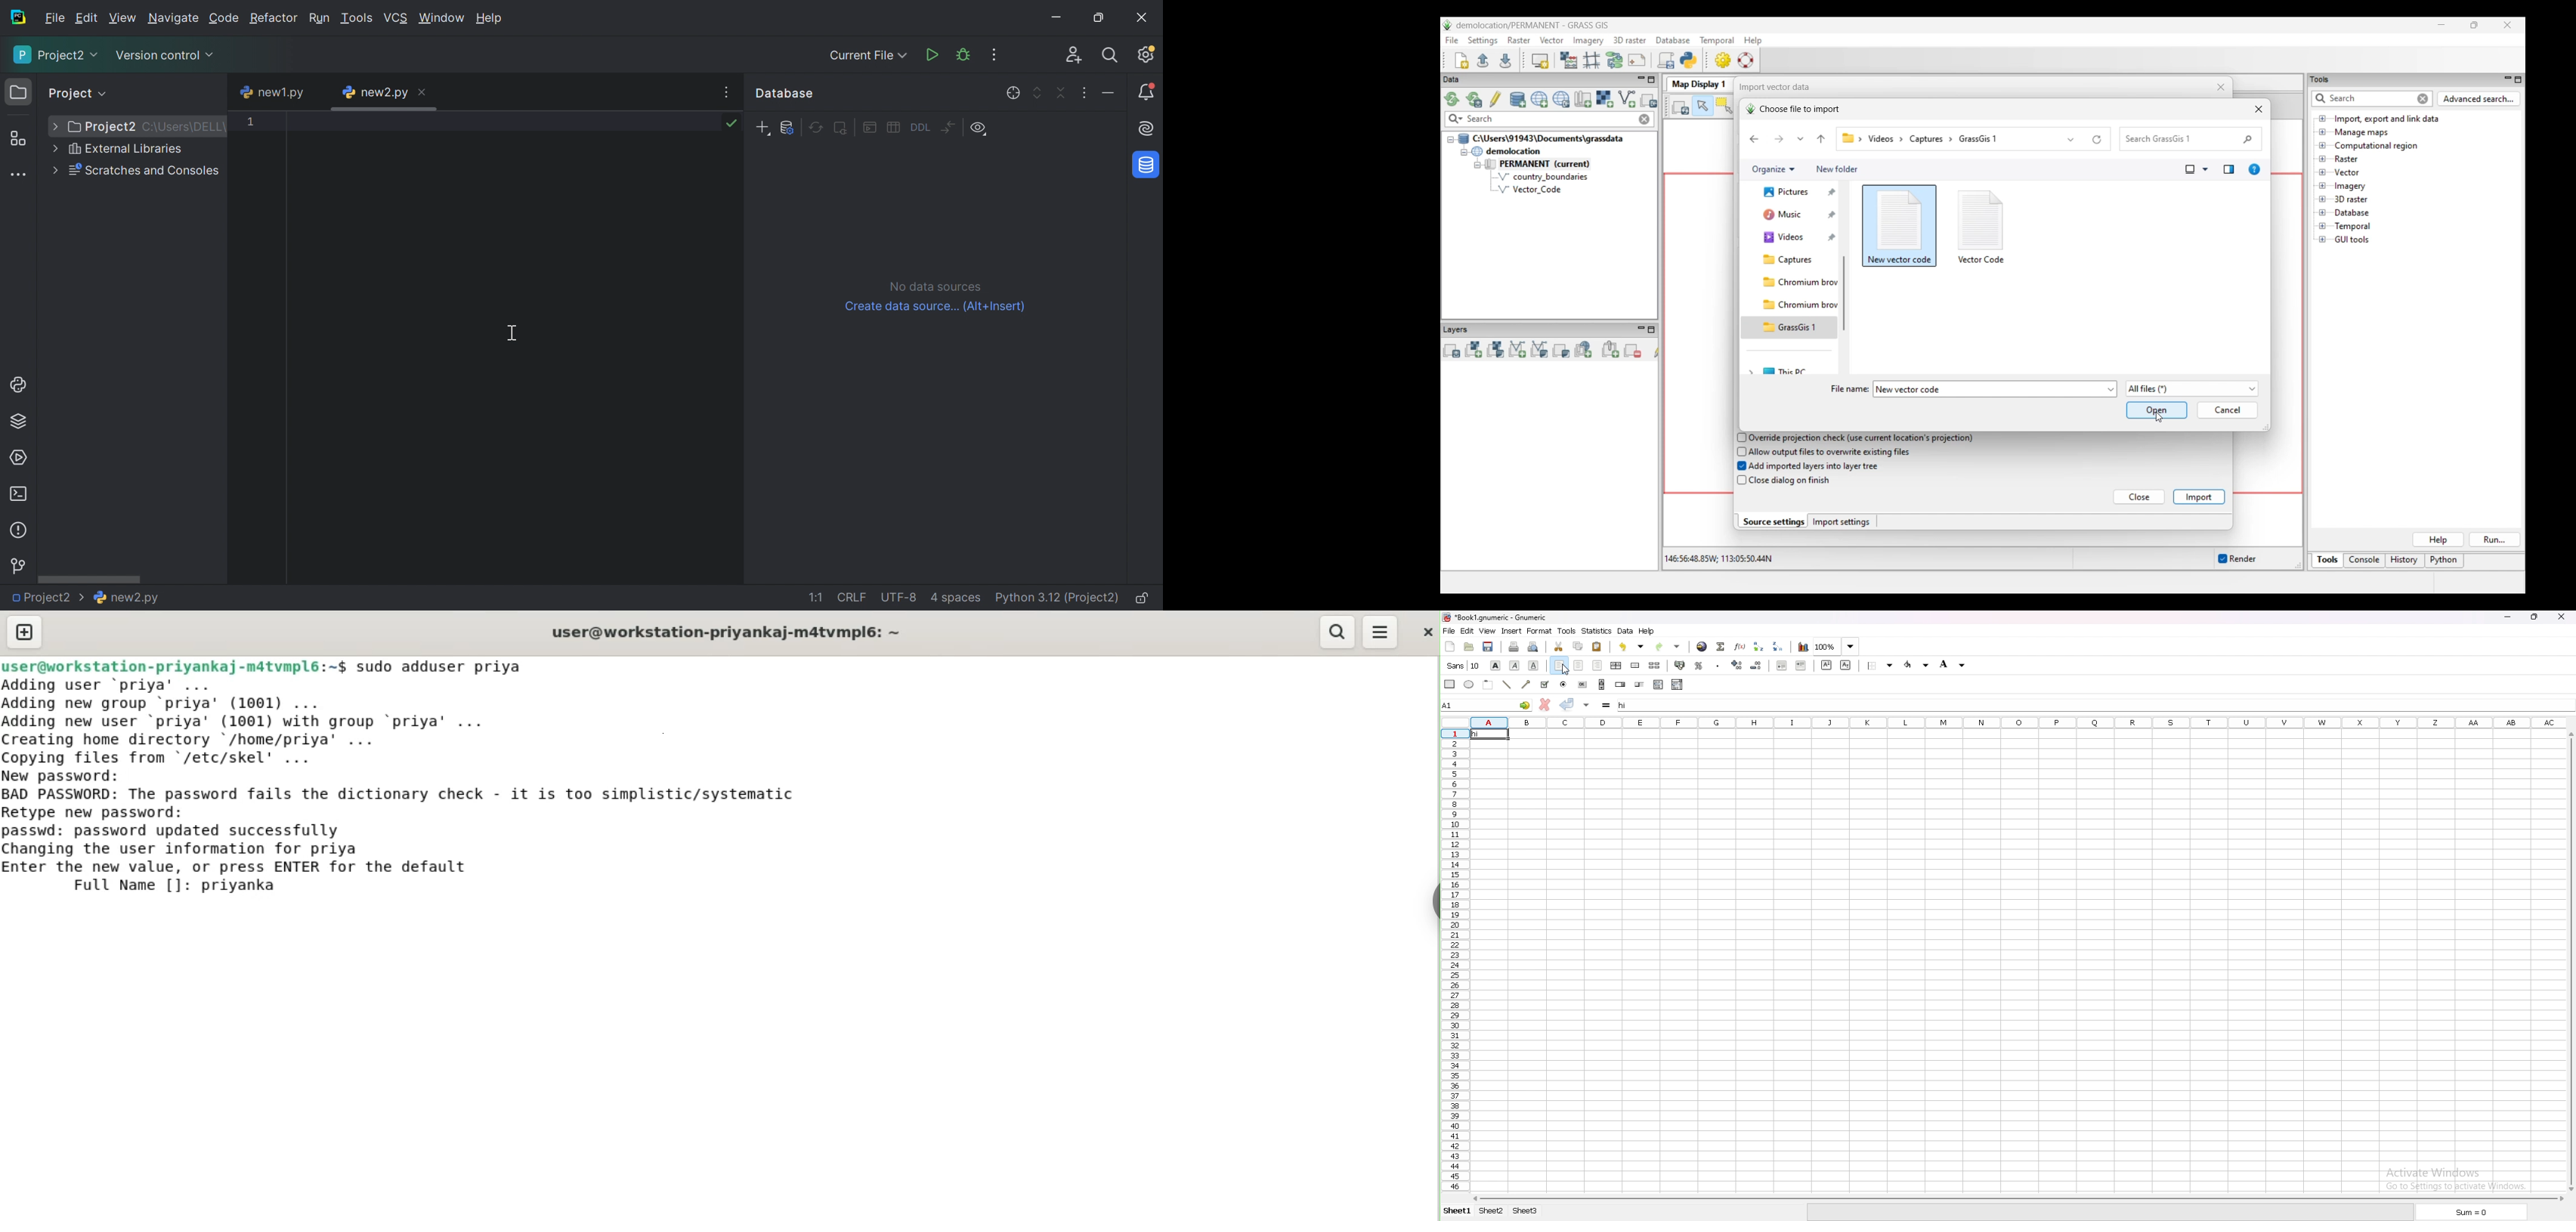 The height and width of the screenshot is (1232, 2576). What do you see at coordinates (124, 16) in the screenshot?
I see `View` at bounding box center [124, 16].